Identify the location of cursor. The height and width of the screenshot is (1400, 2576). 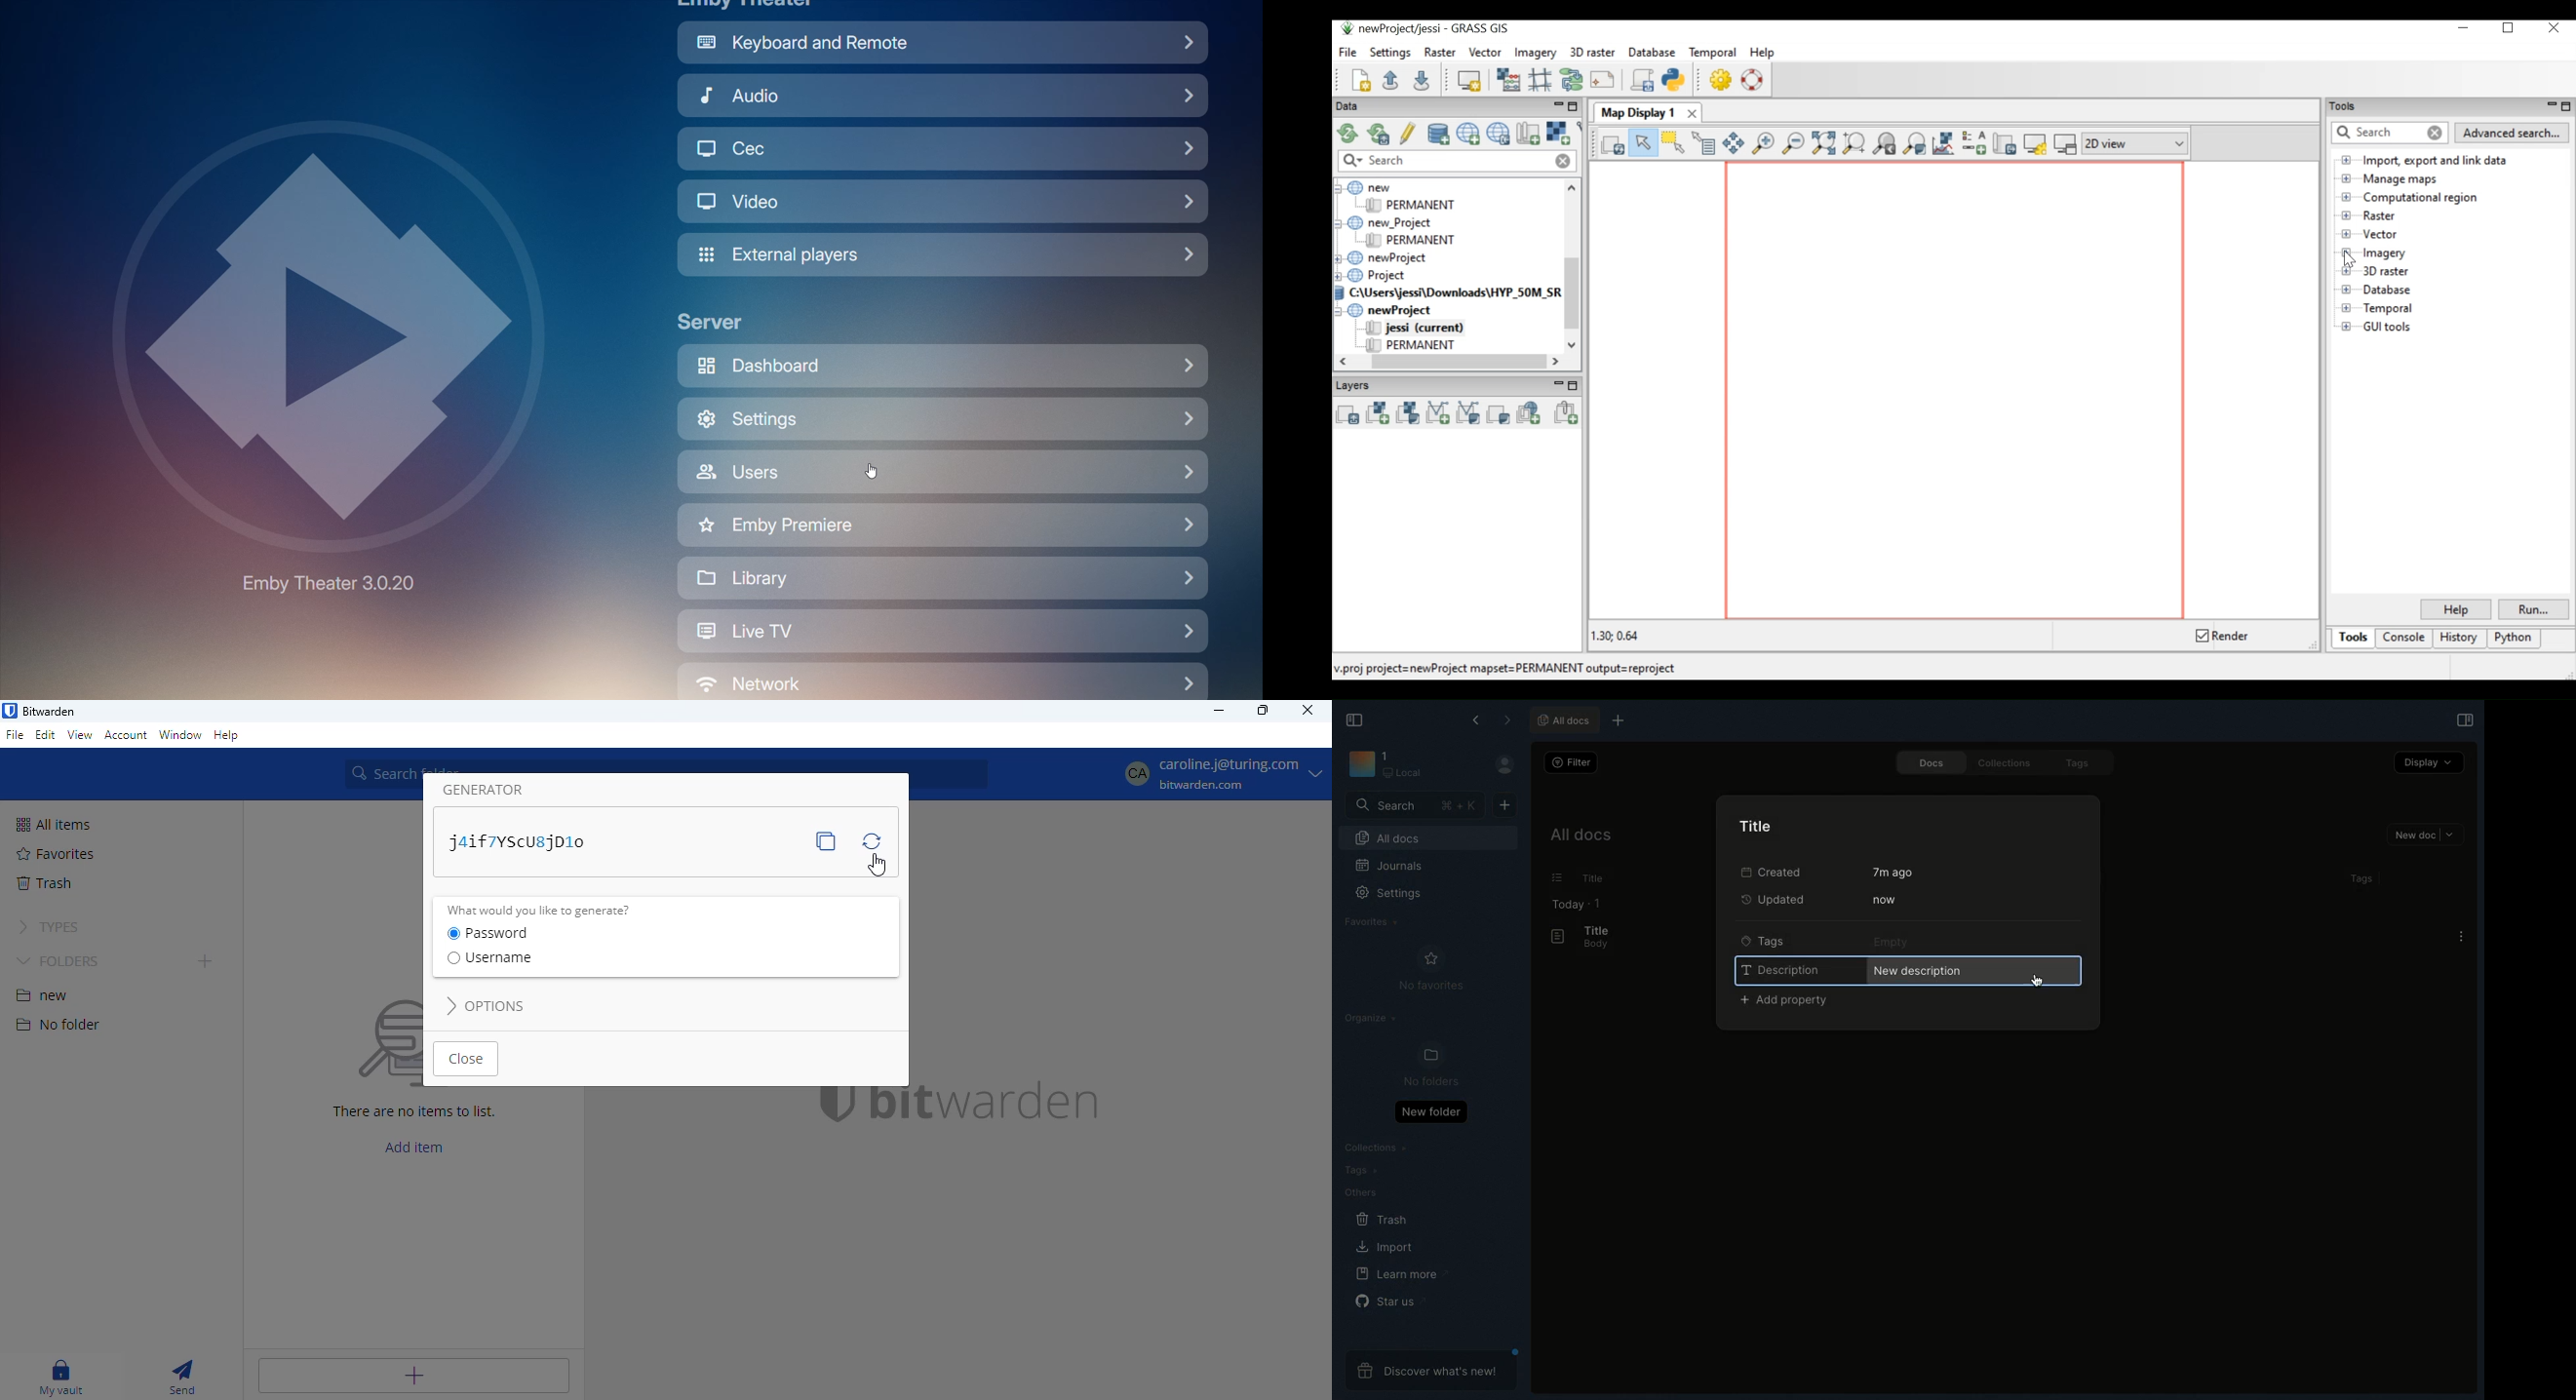
(878, 866).